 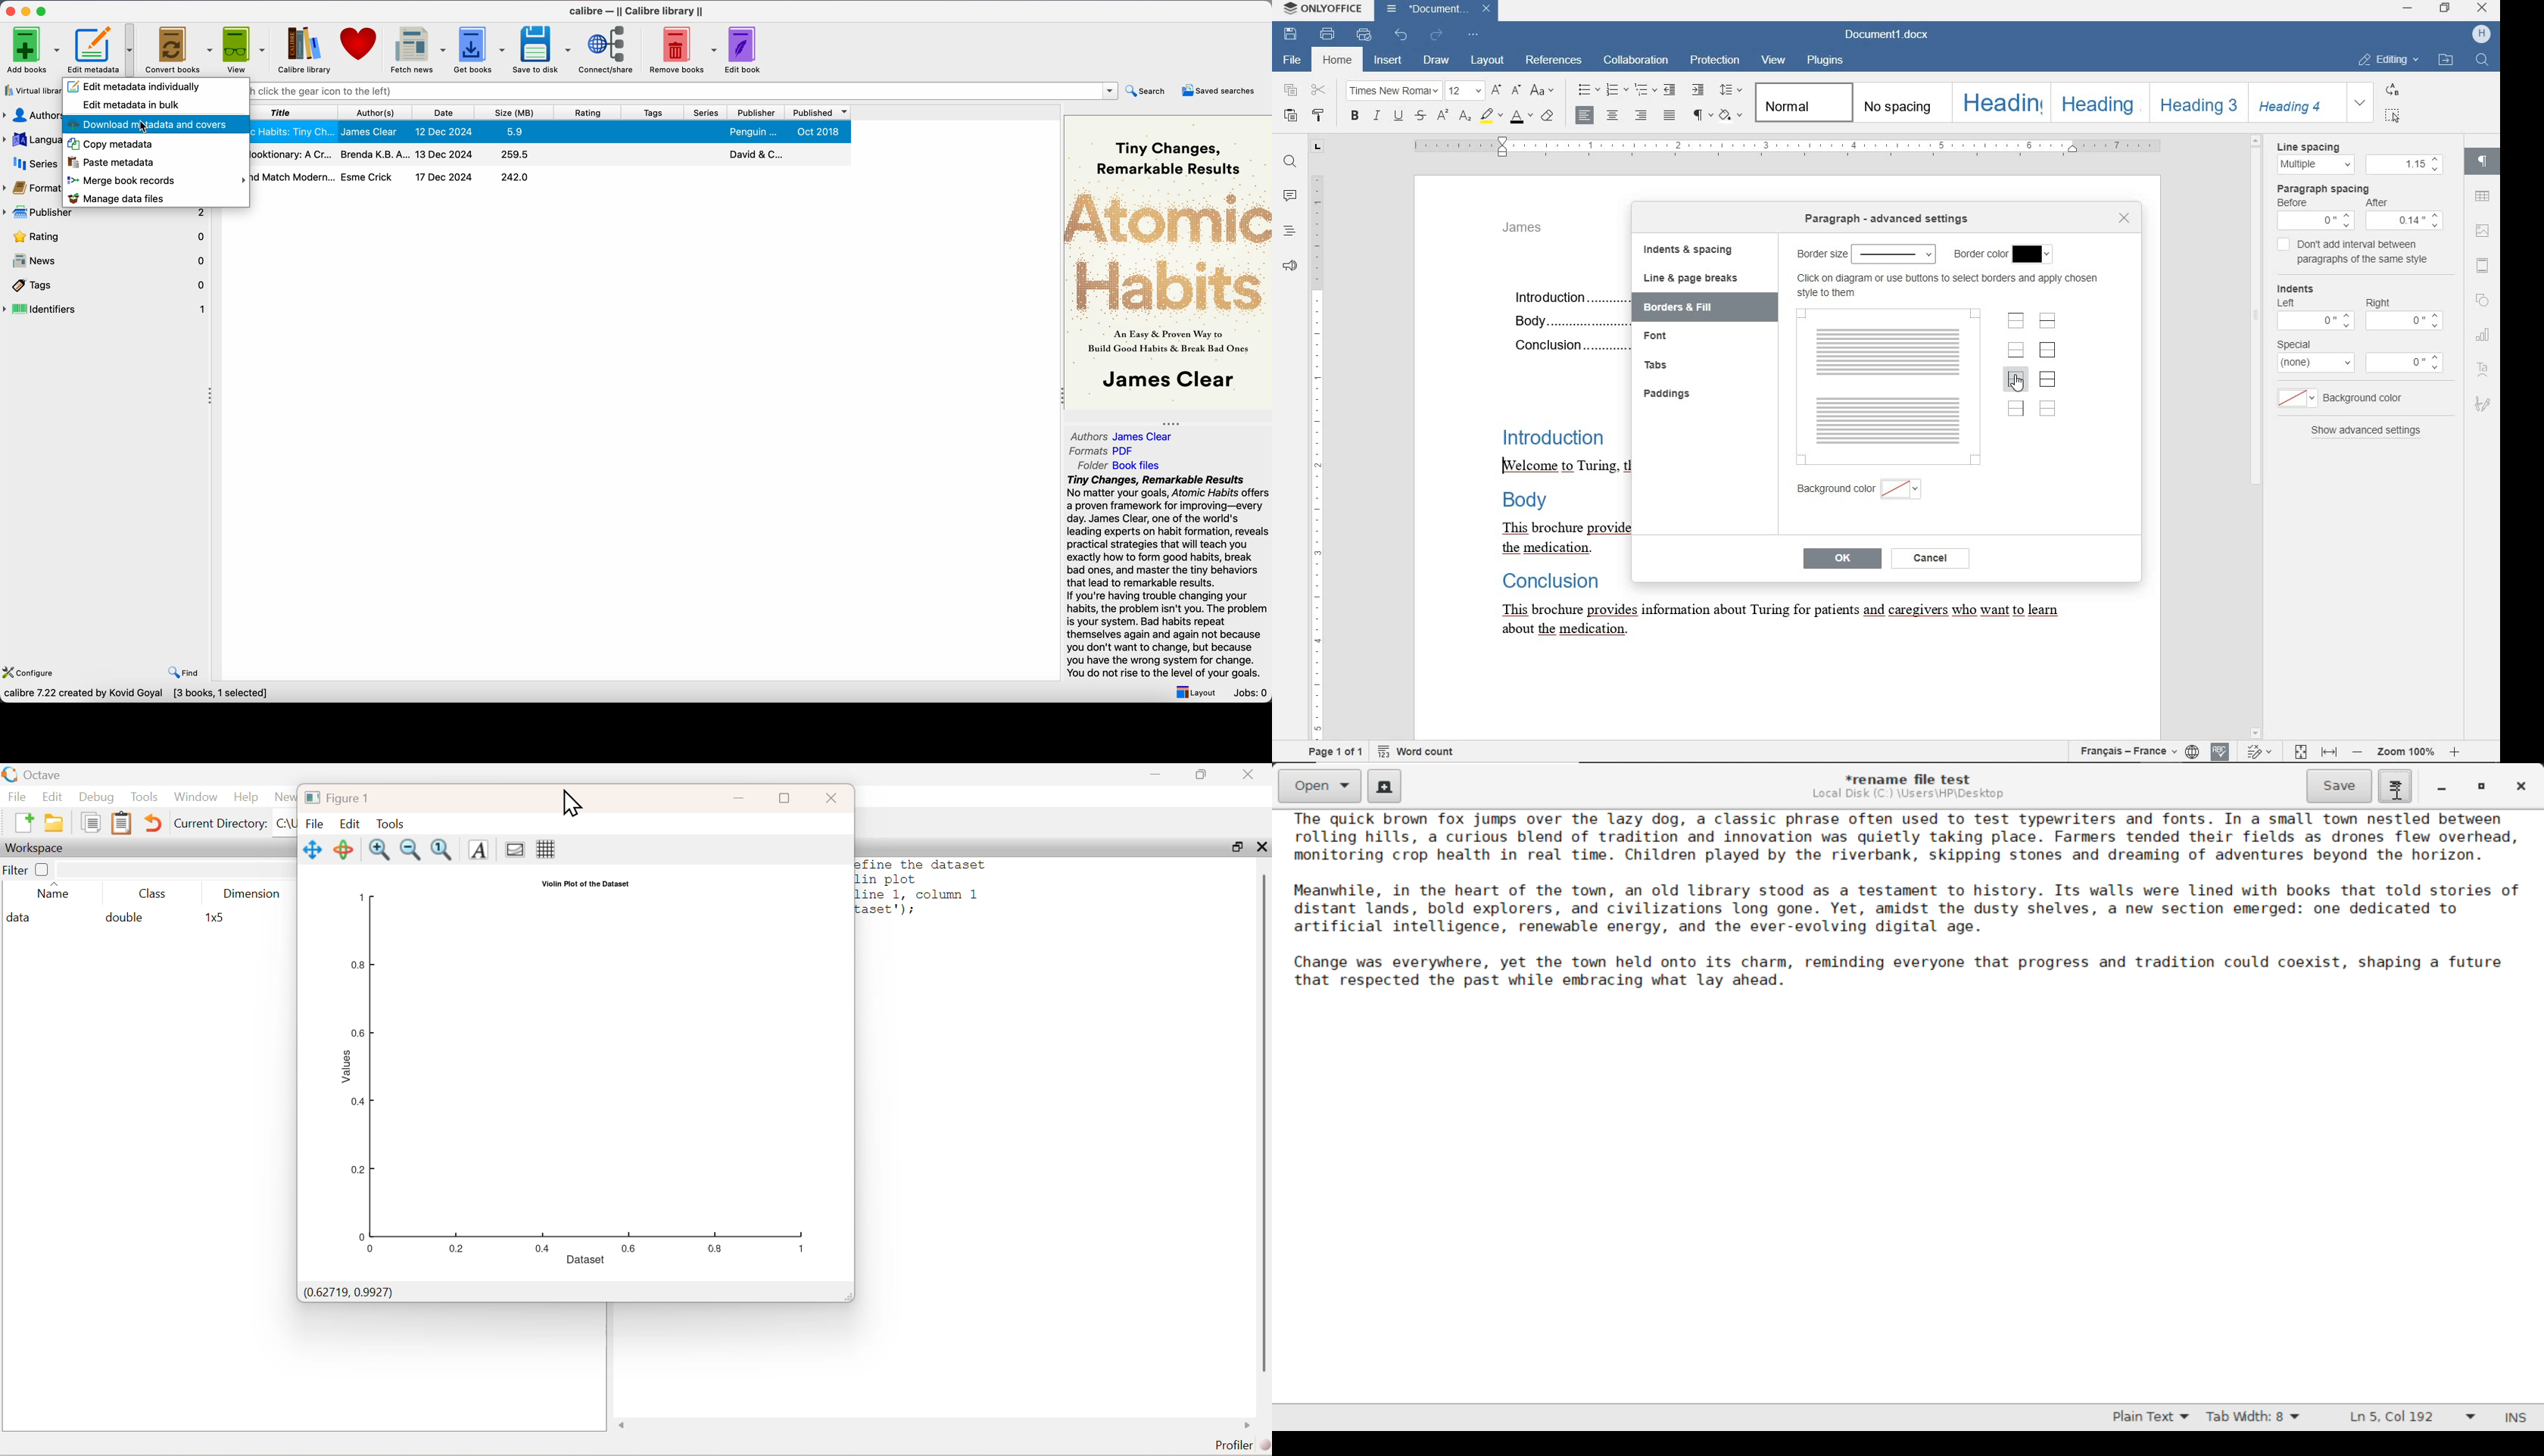 I want to click on border options, so click(x=1896, y=254).